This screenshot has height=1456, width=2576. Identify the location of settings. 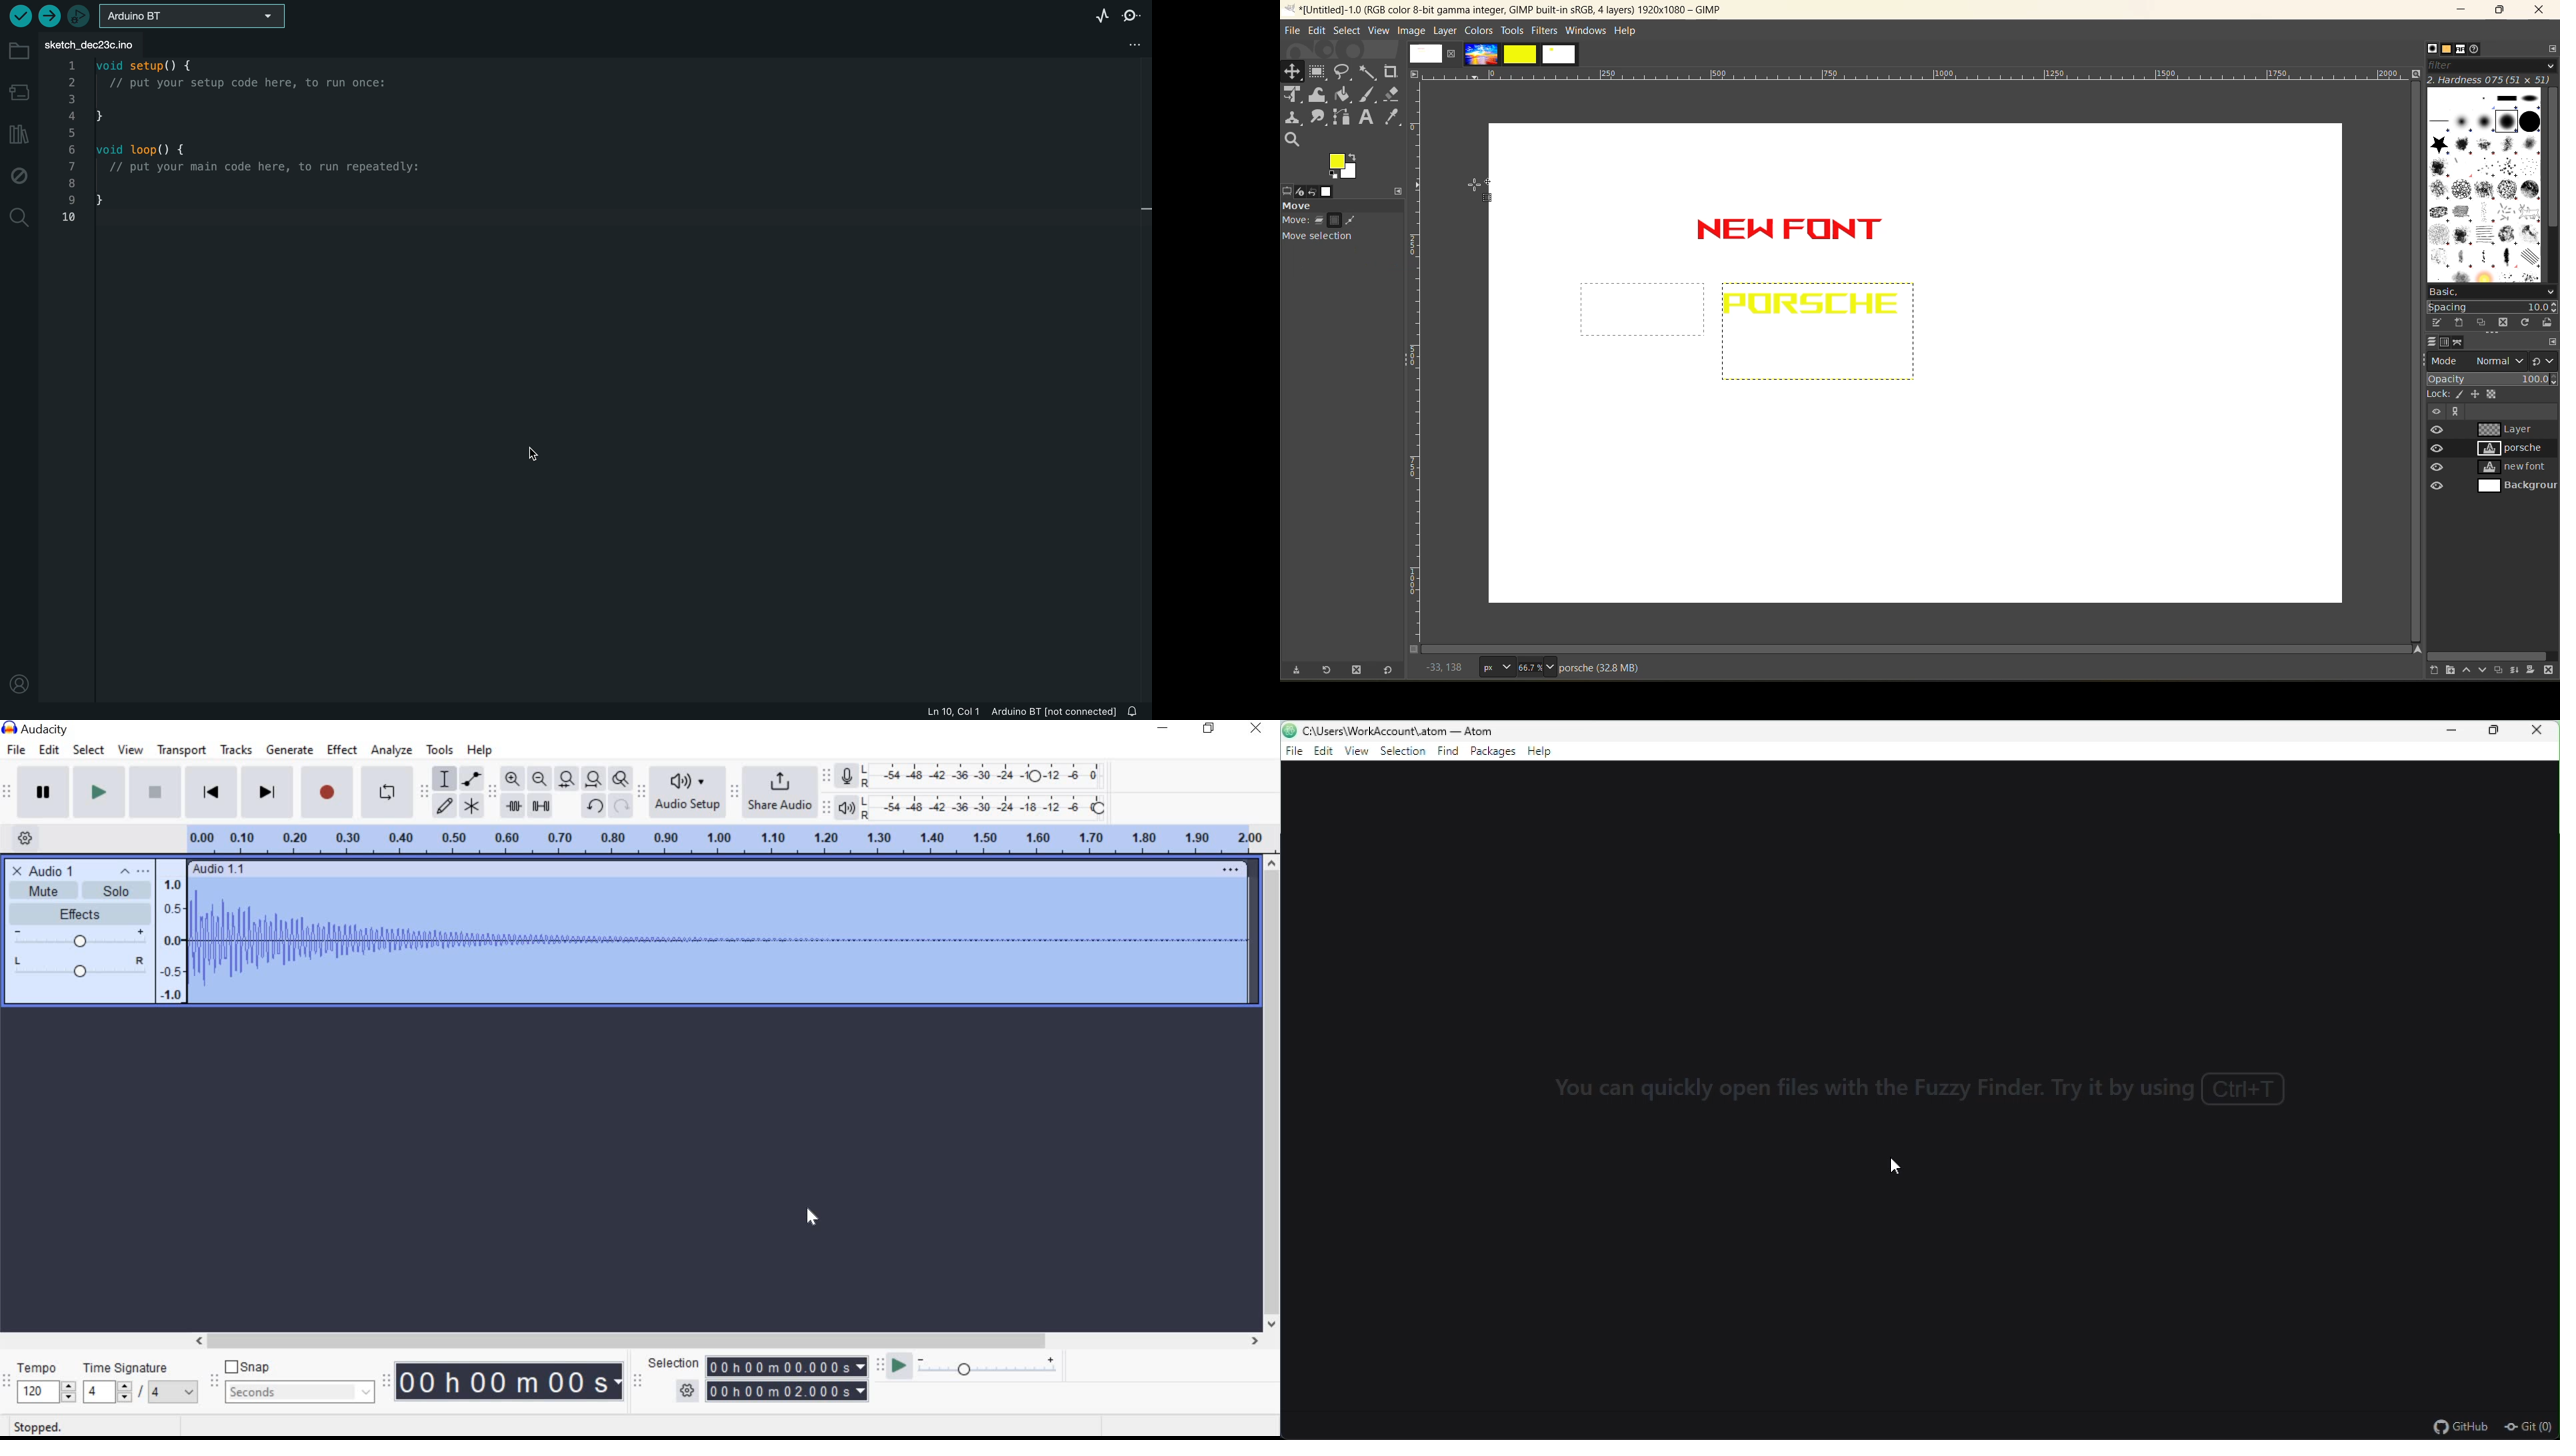
(1402, 753).